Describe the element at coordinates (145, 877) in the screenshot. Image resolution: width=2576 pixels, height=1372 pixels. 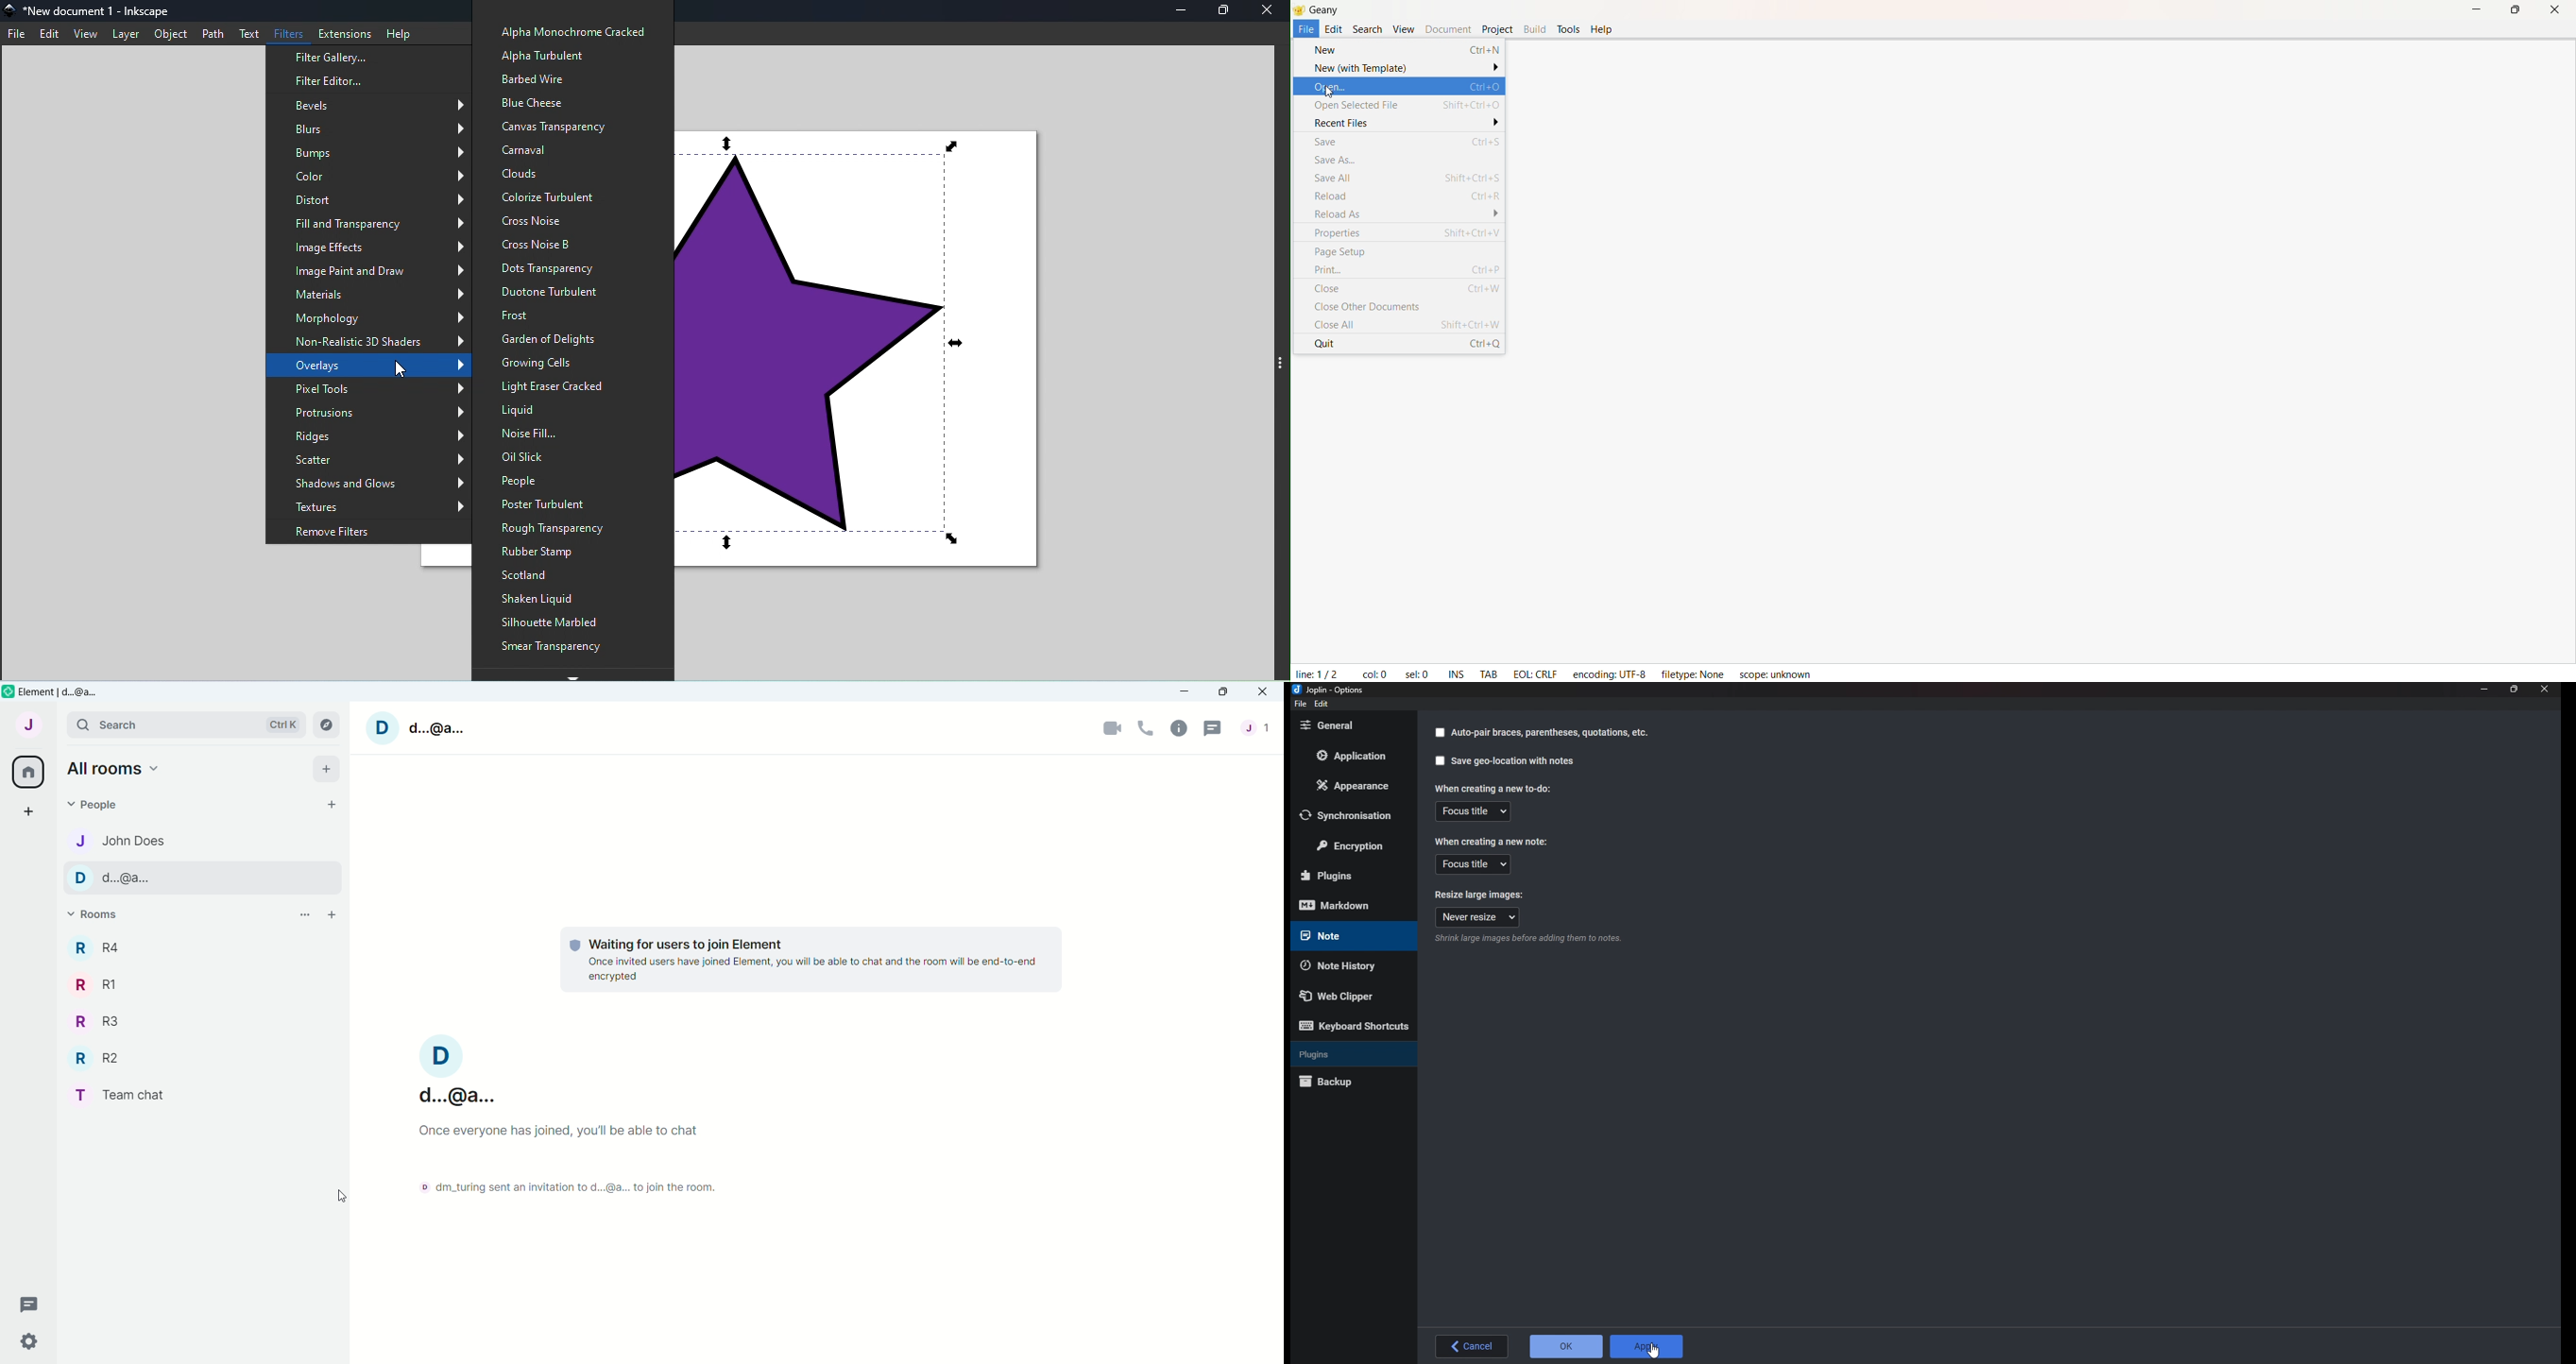
I see `Contact name` at that location.